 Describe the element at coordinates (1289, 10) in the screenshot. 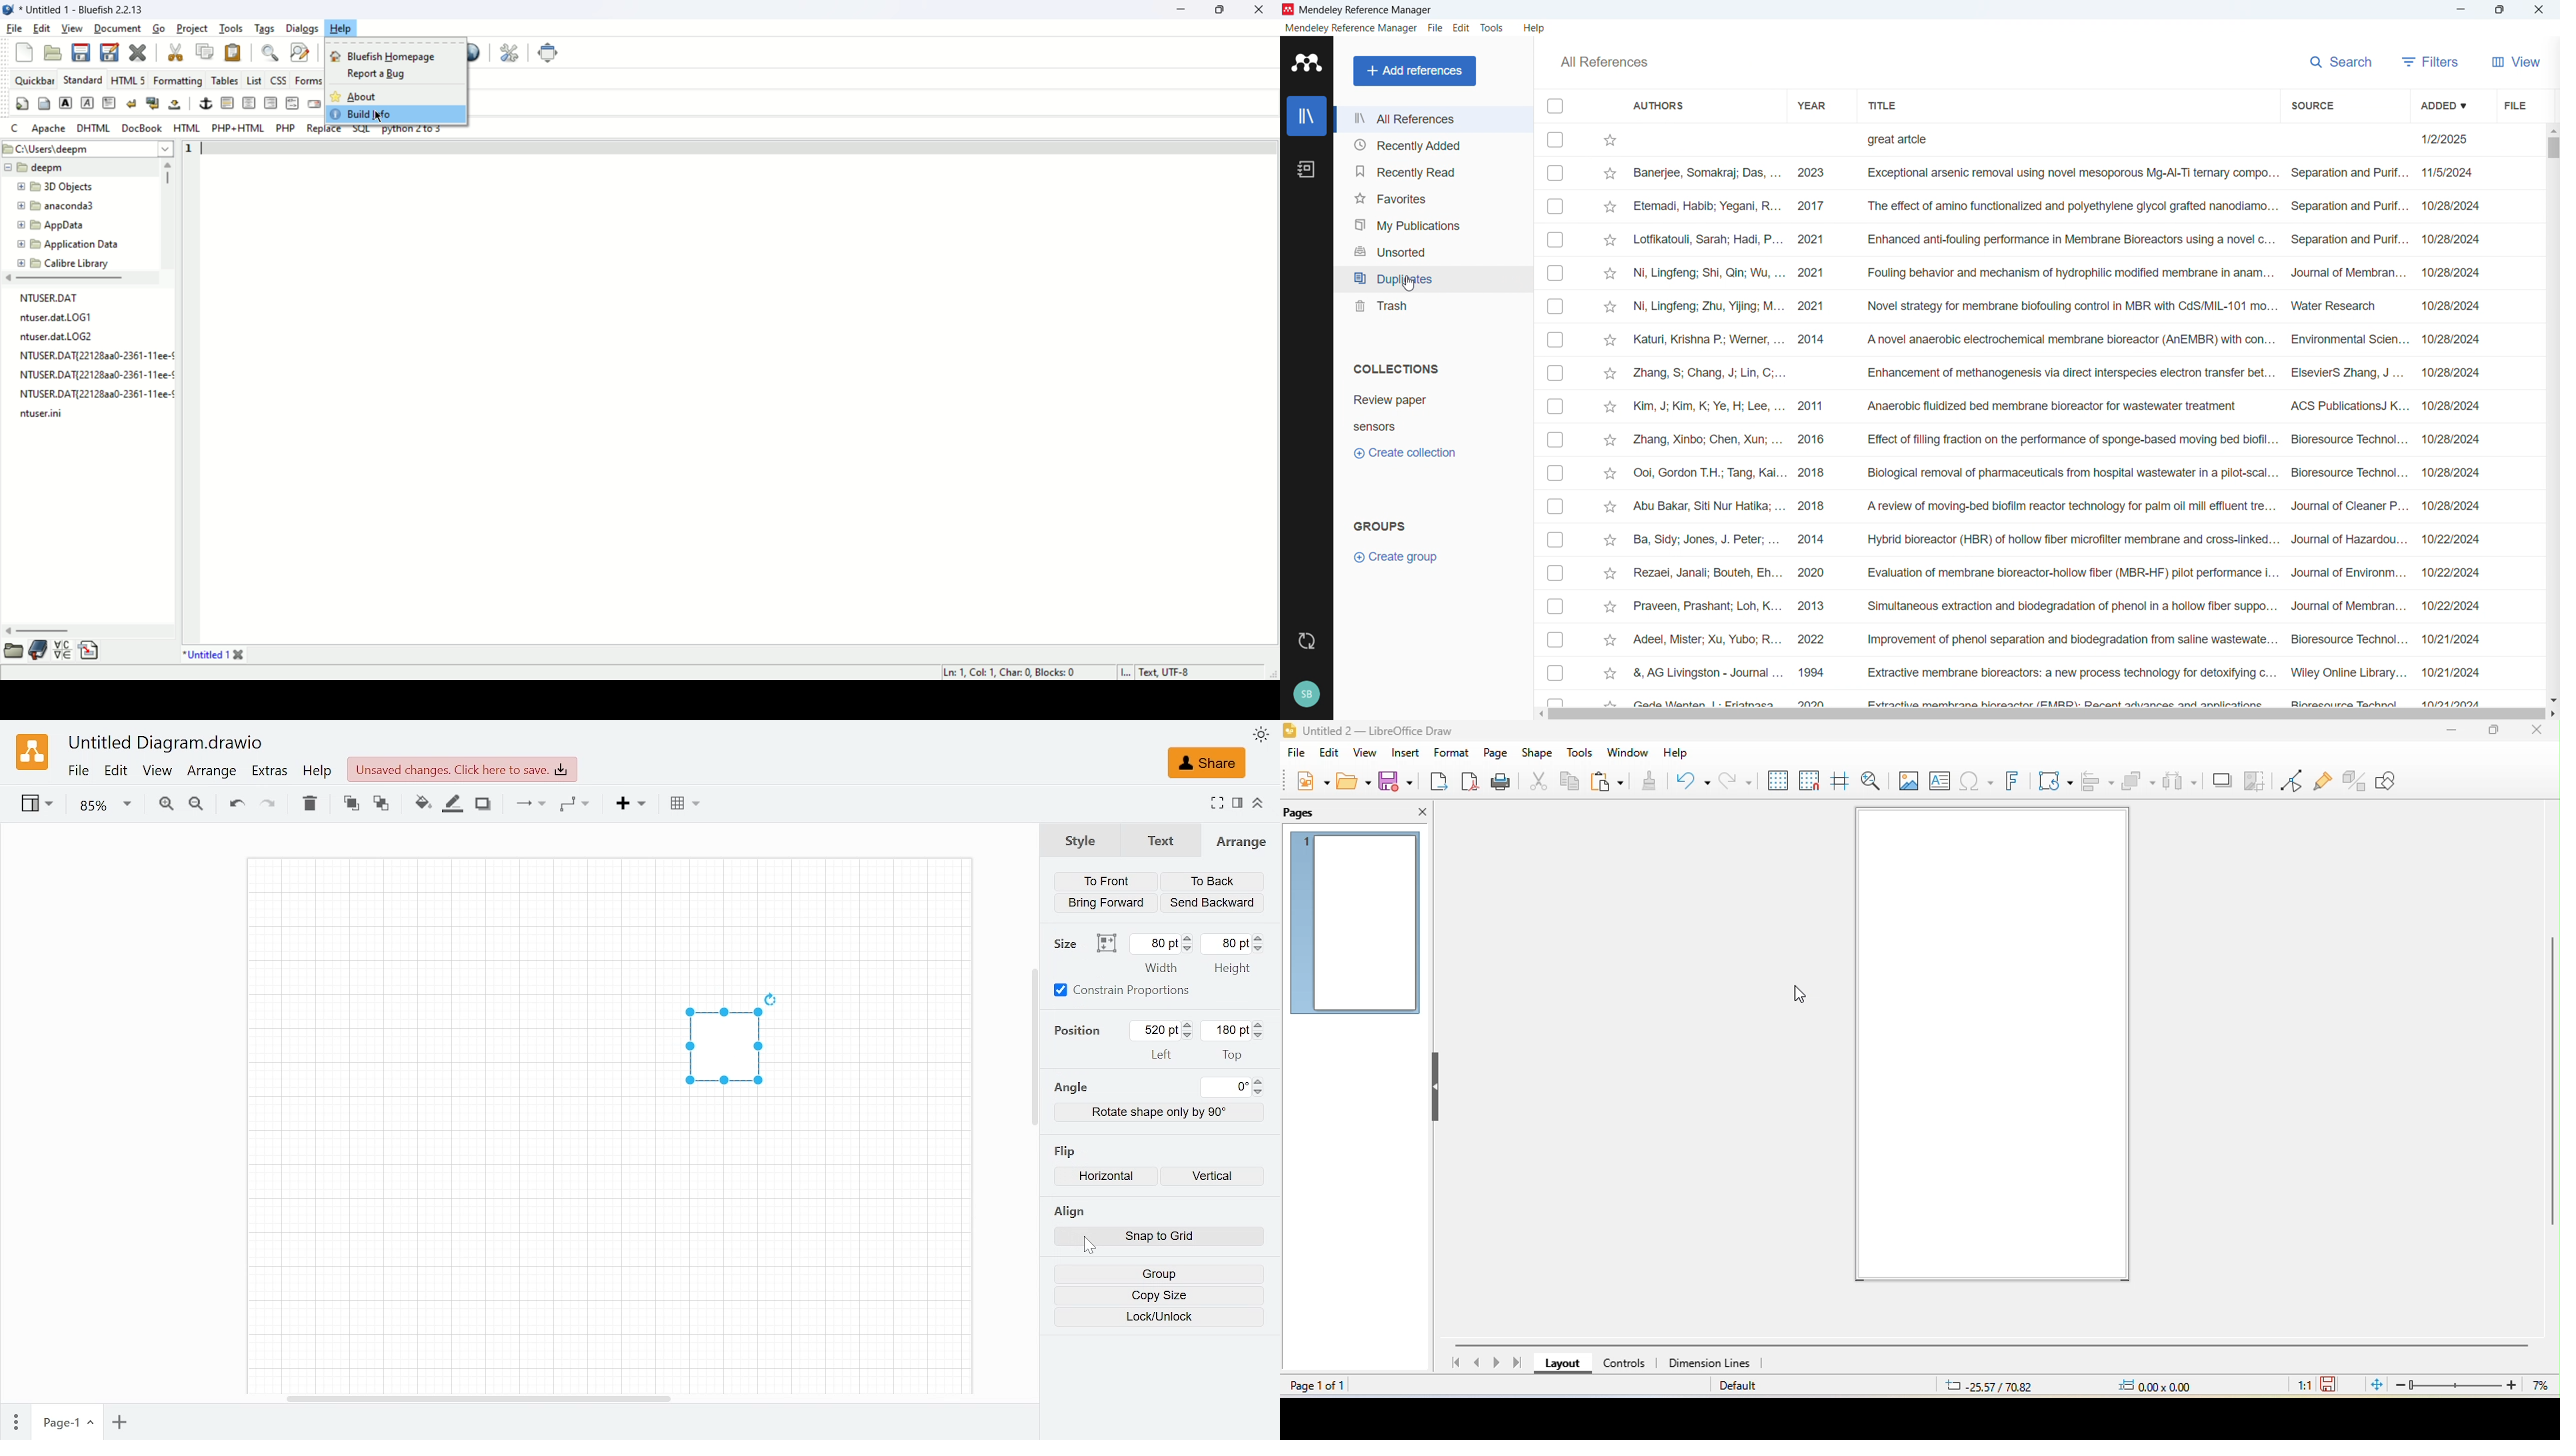

I see `Logo ` at that location.